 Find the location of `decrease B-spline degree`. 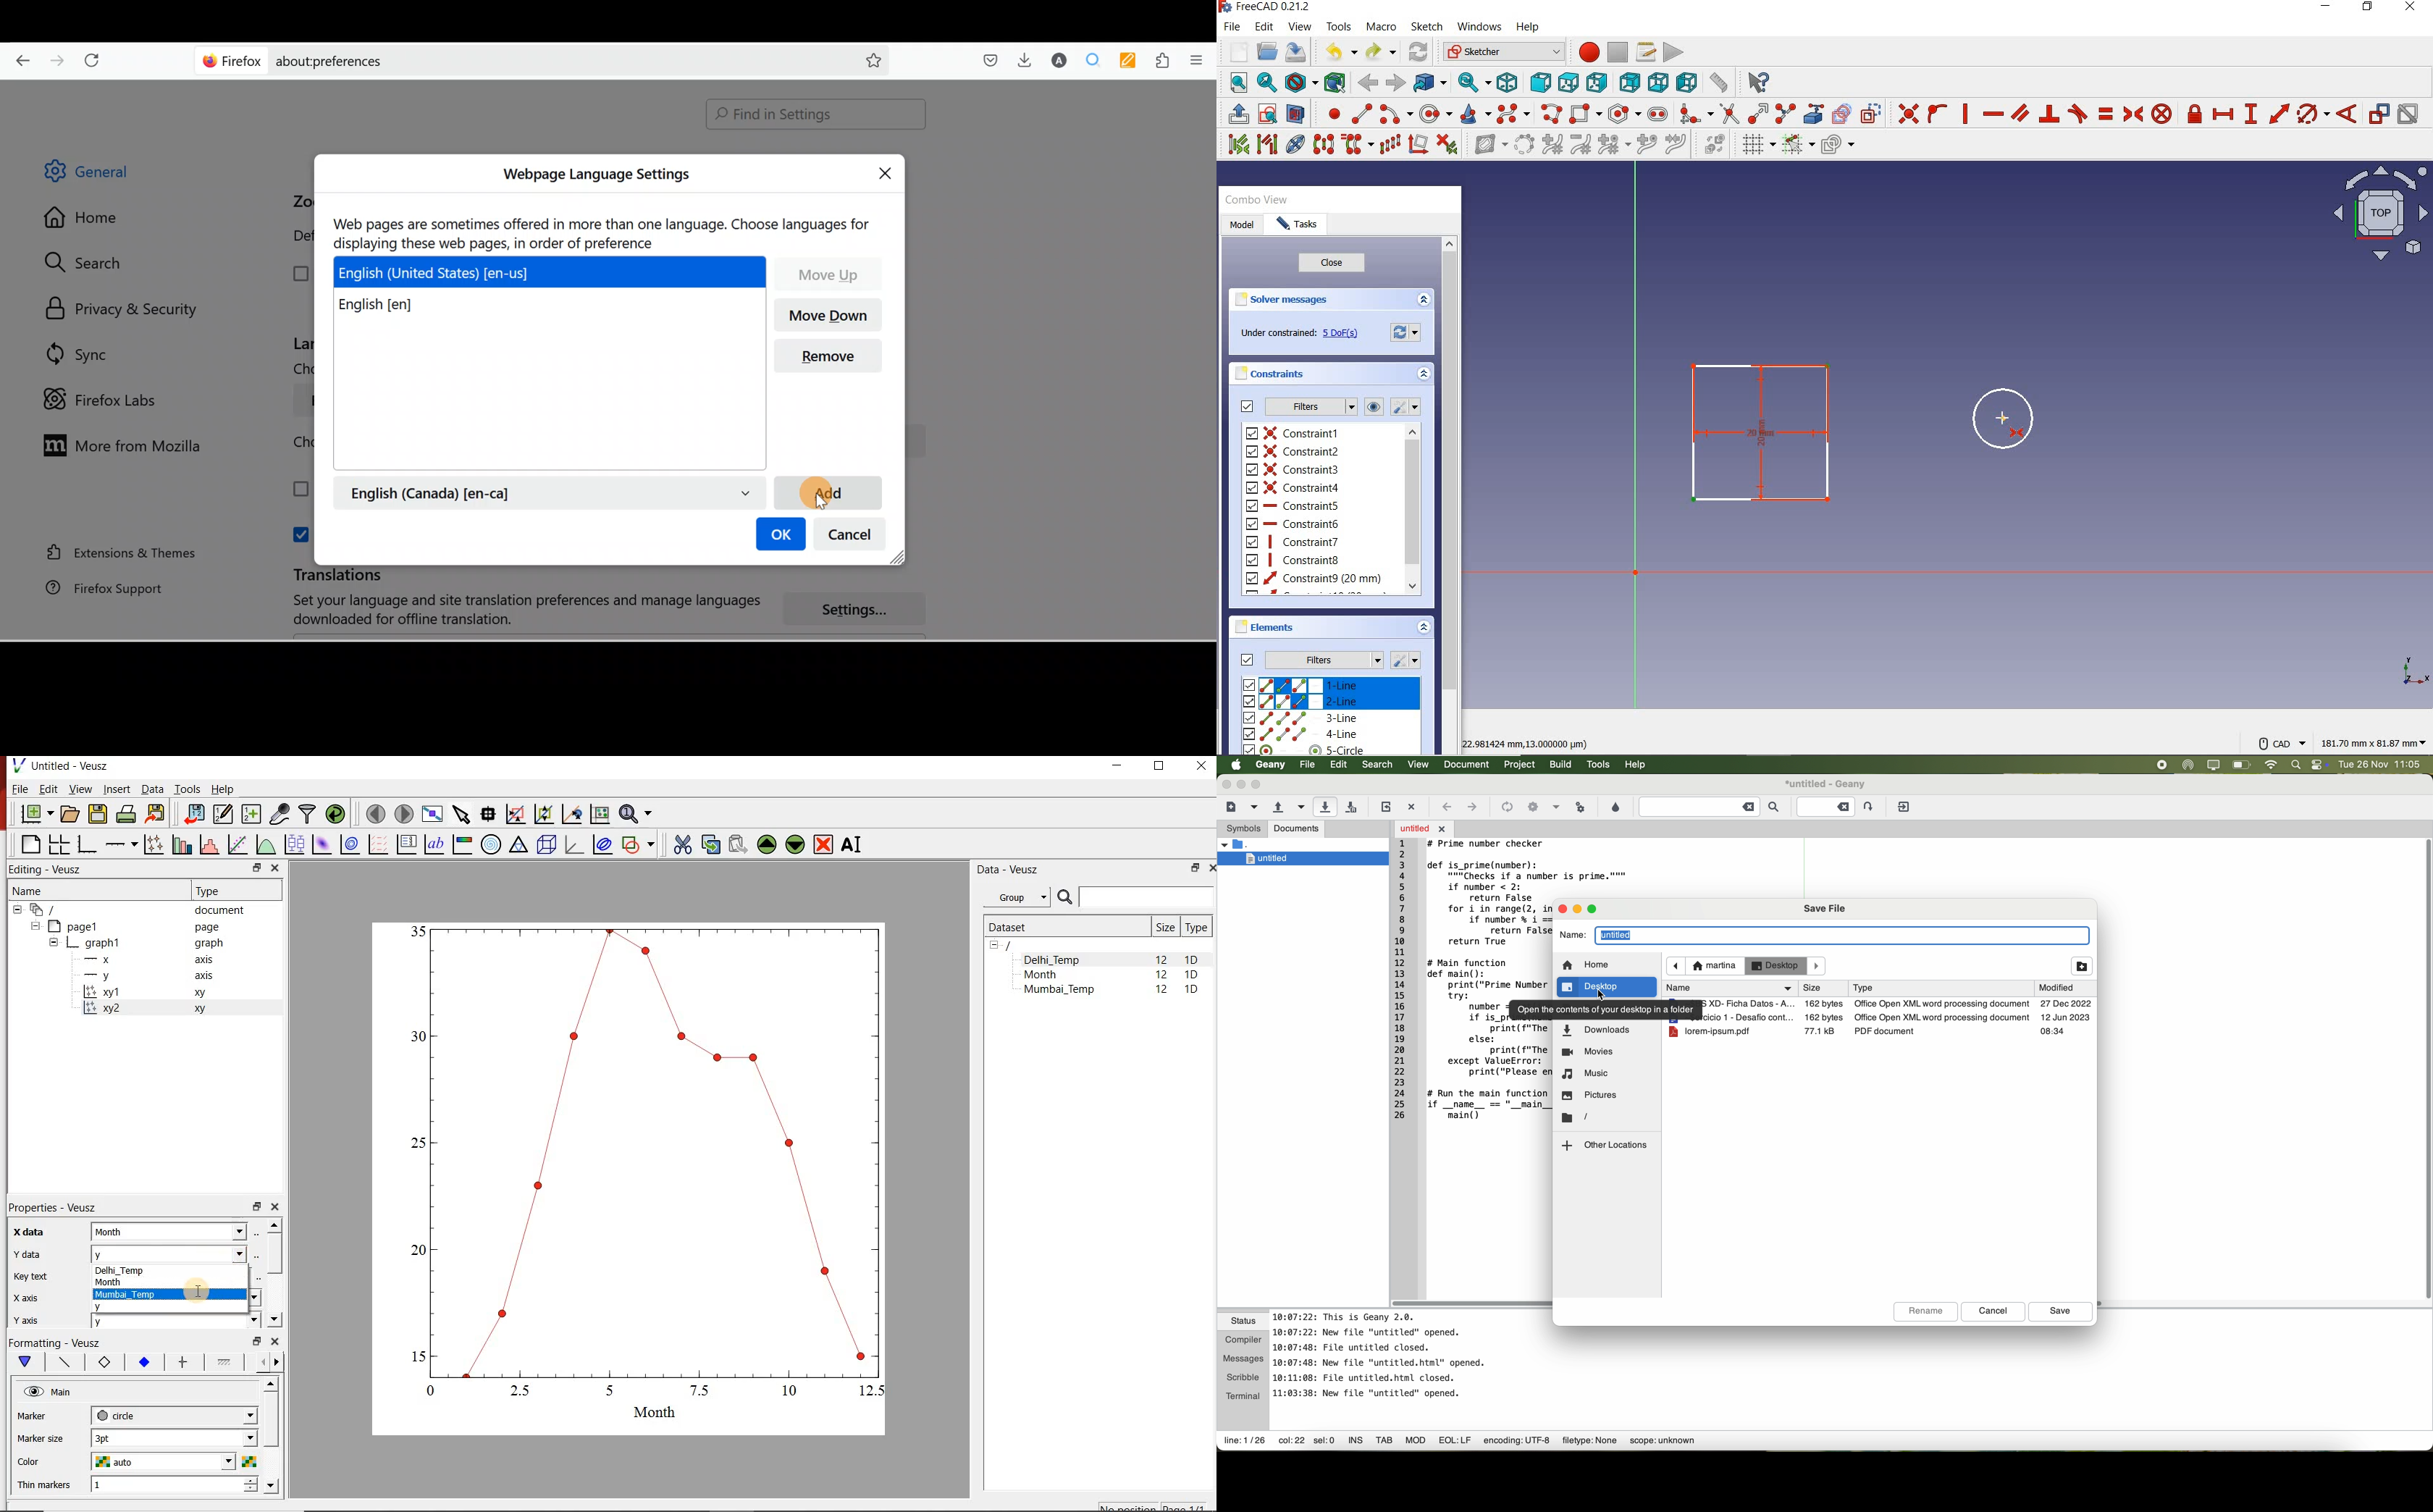

decrease B-spline degree is located at coordinates (1579, 143).